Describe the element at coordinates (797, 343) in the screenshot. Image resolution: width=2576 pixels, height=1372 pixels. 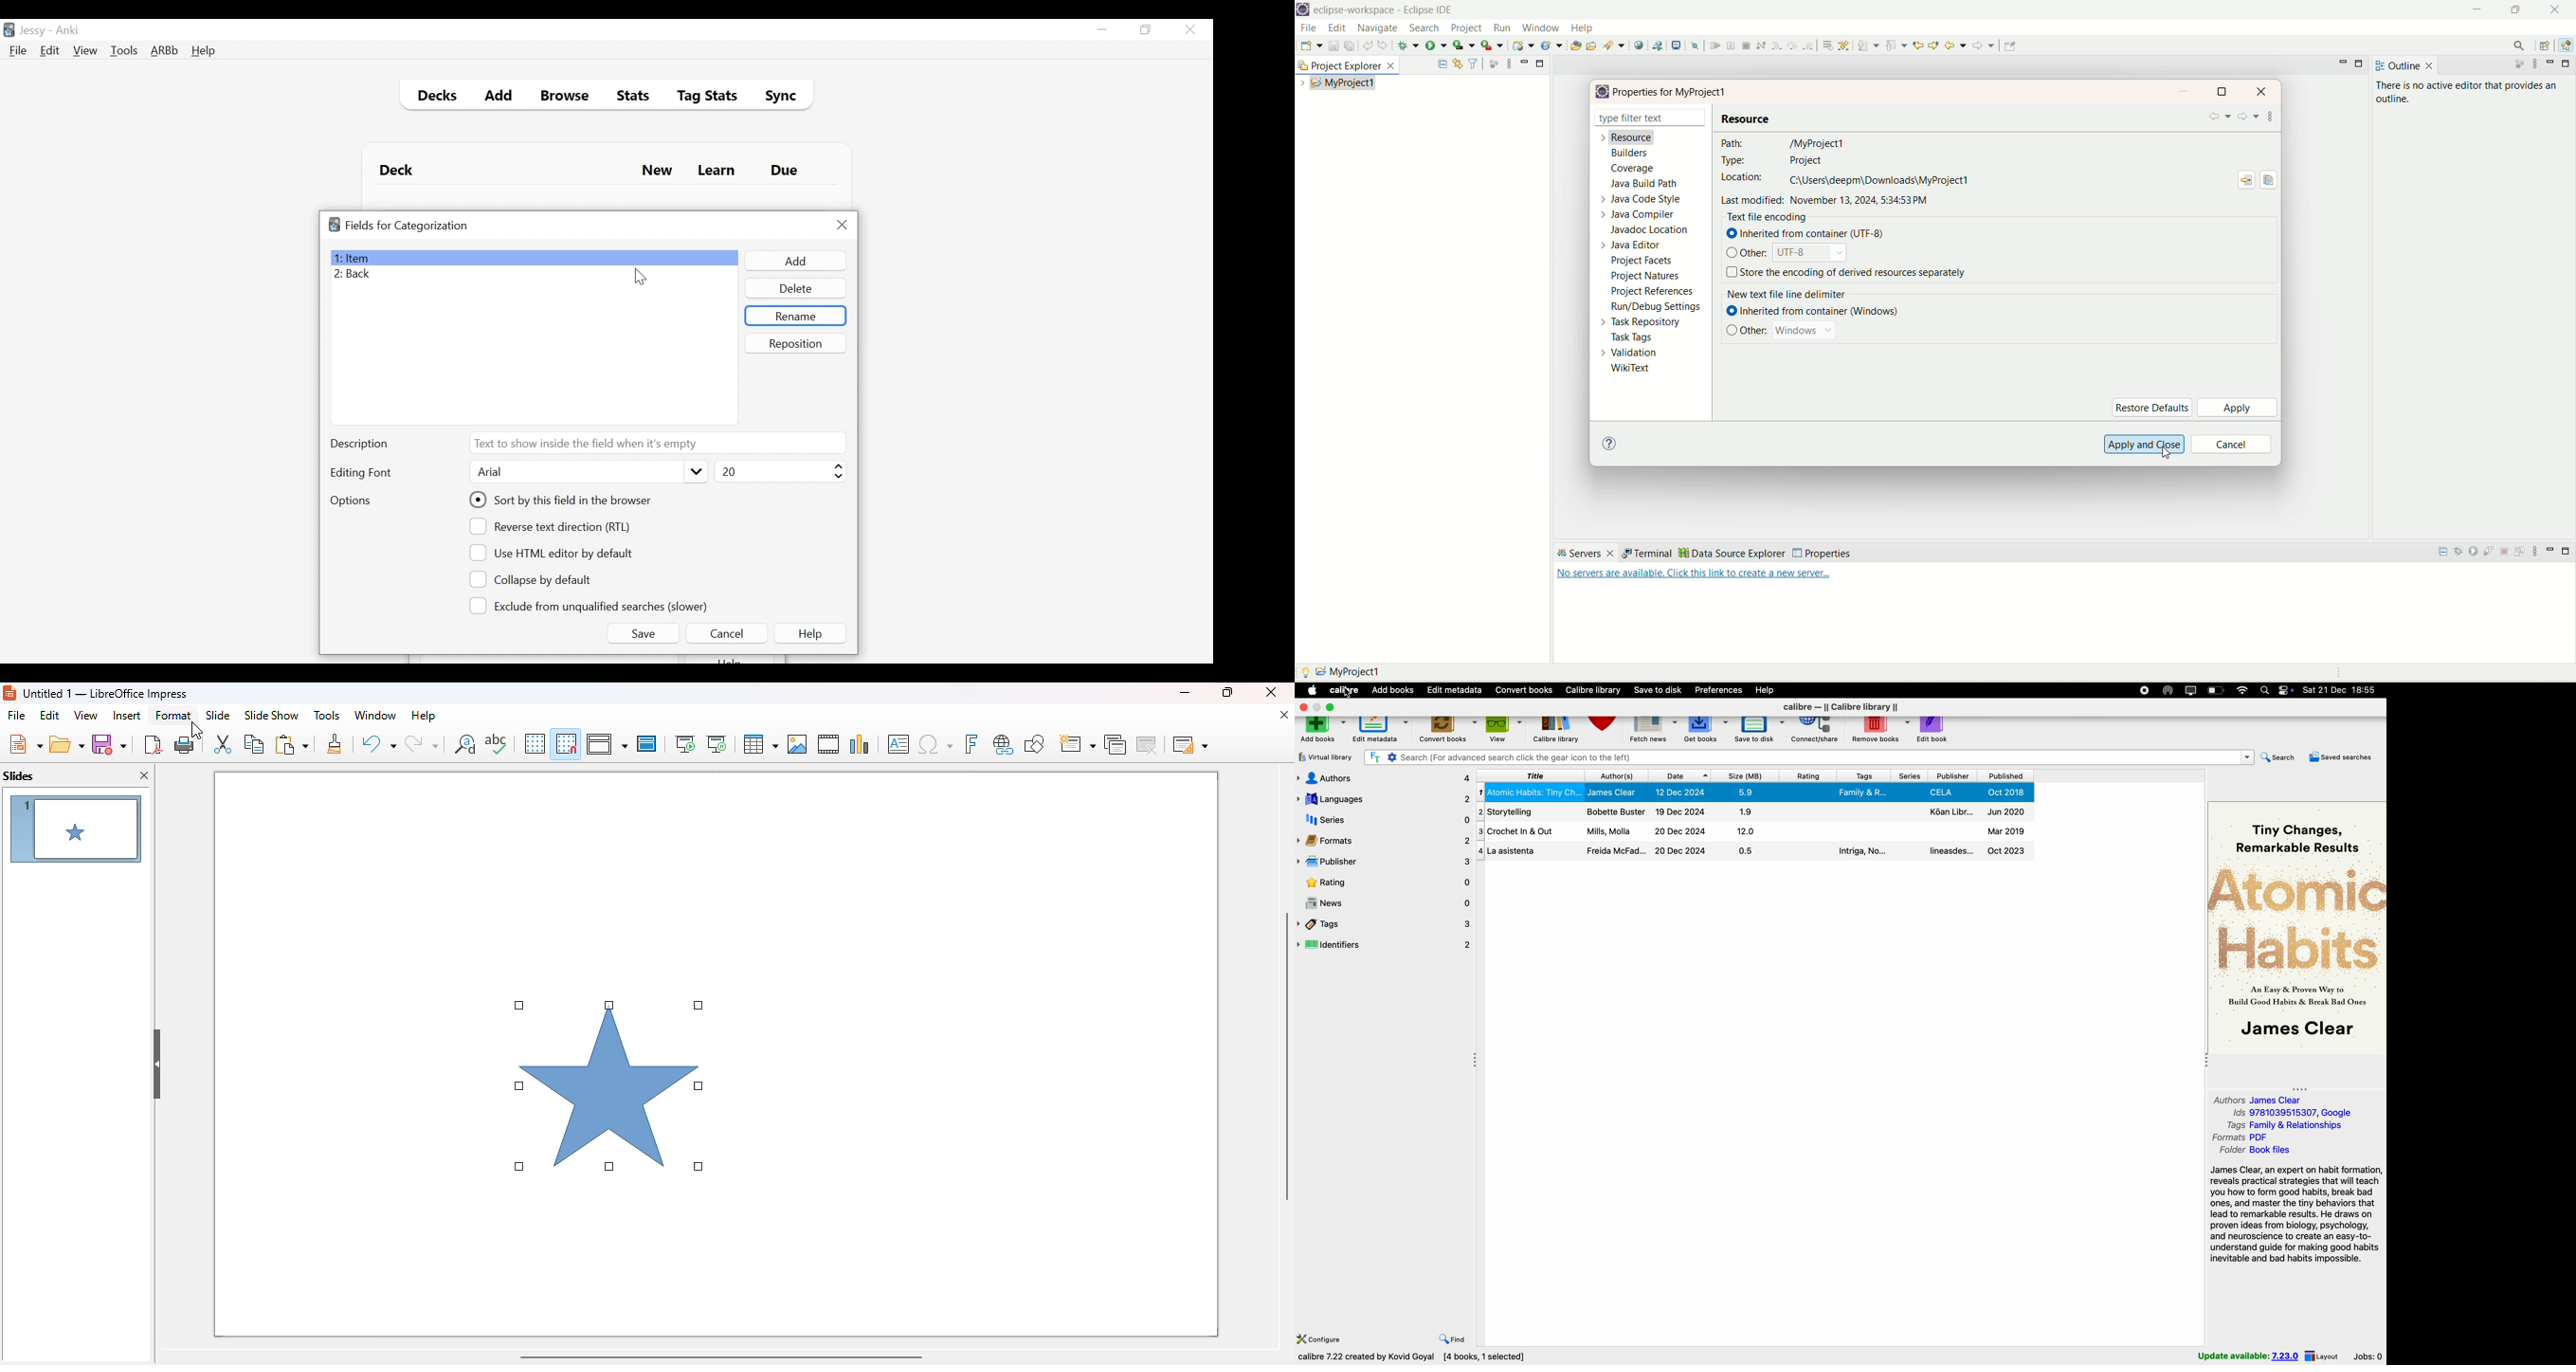
I see `Reposition` at that location.